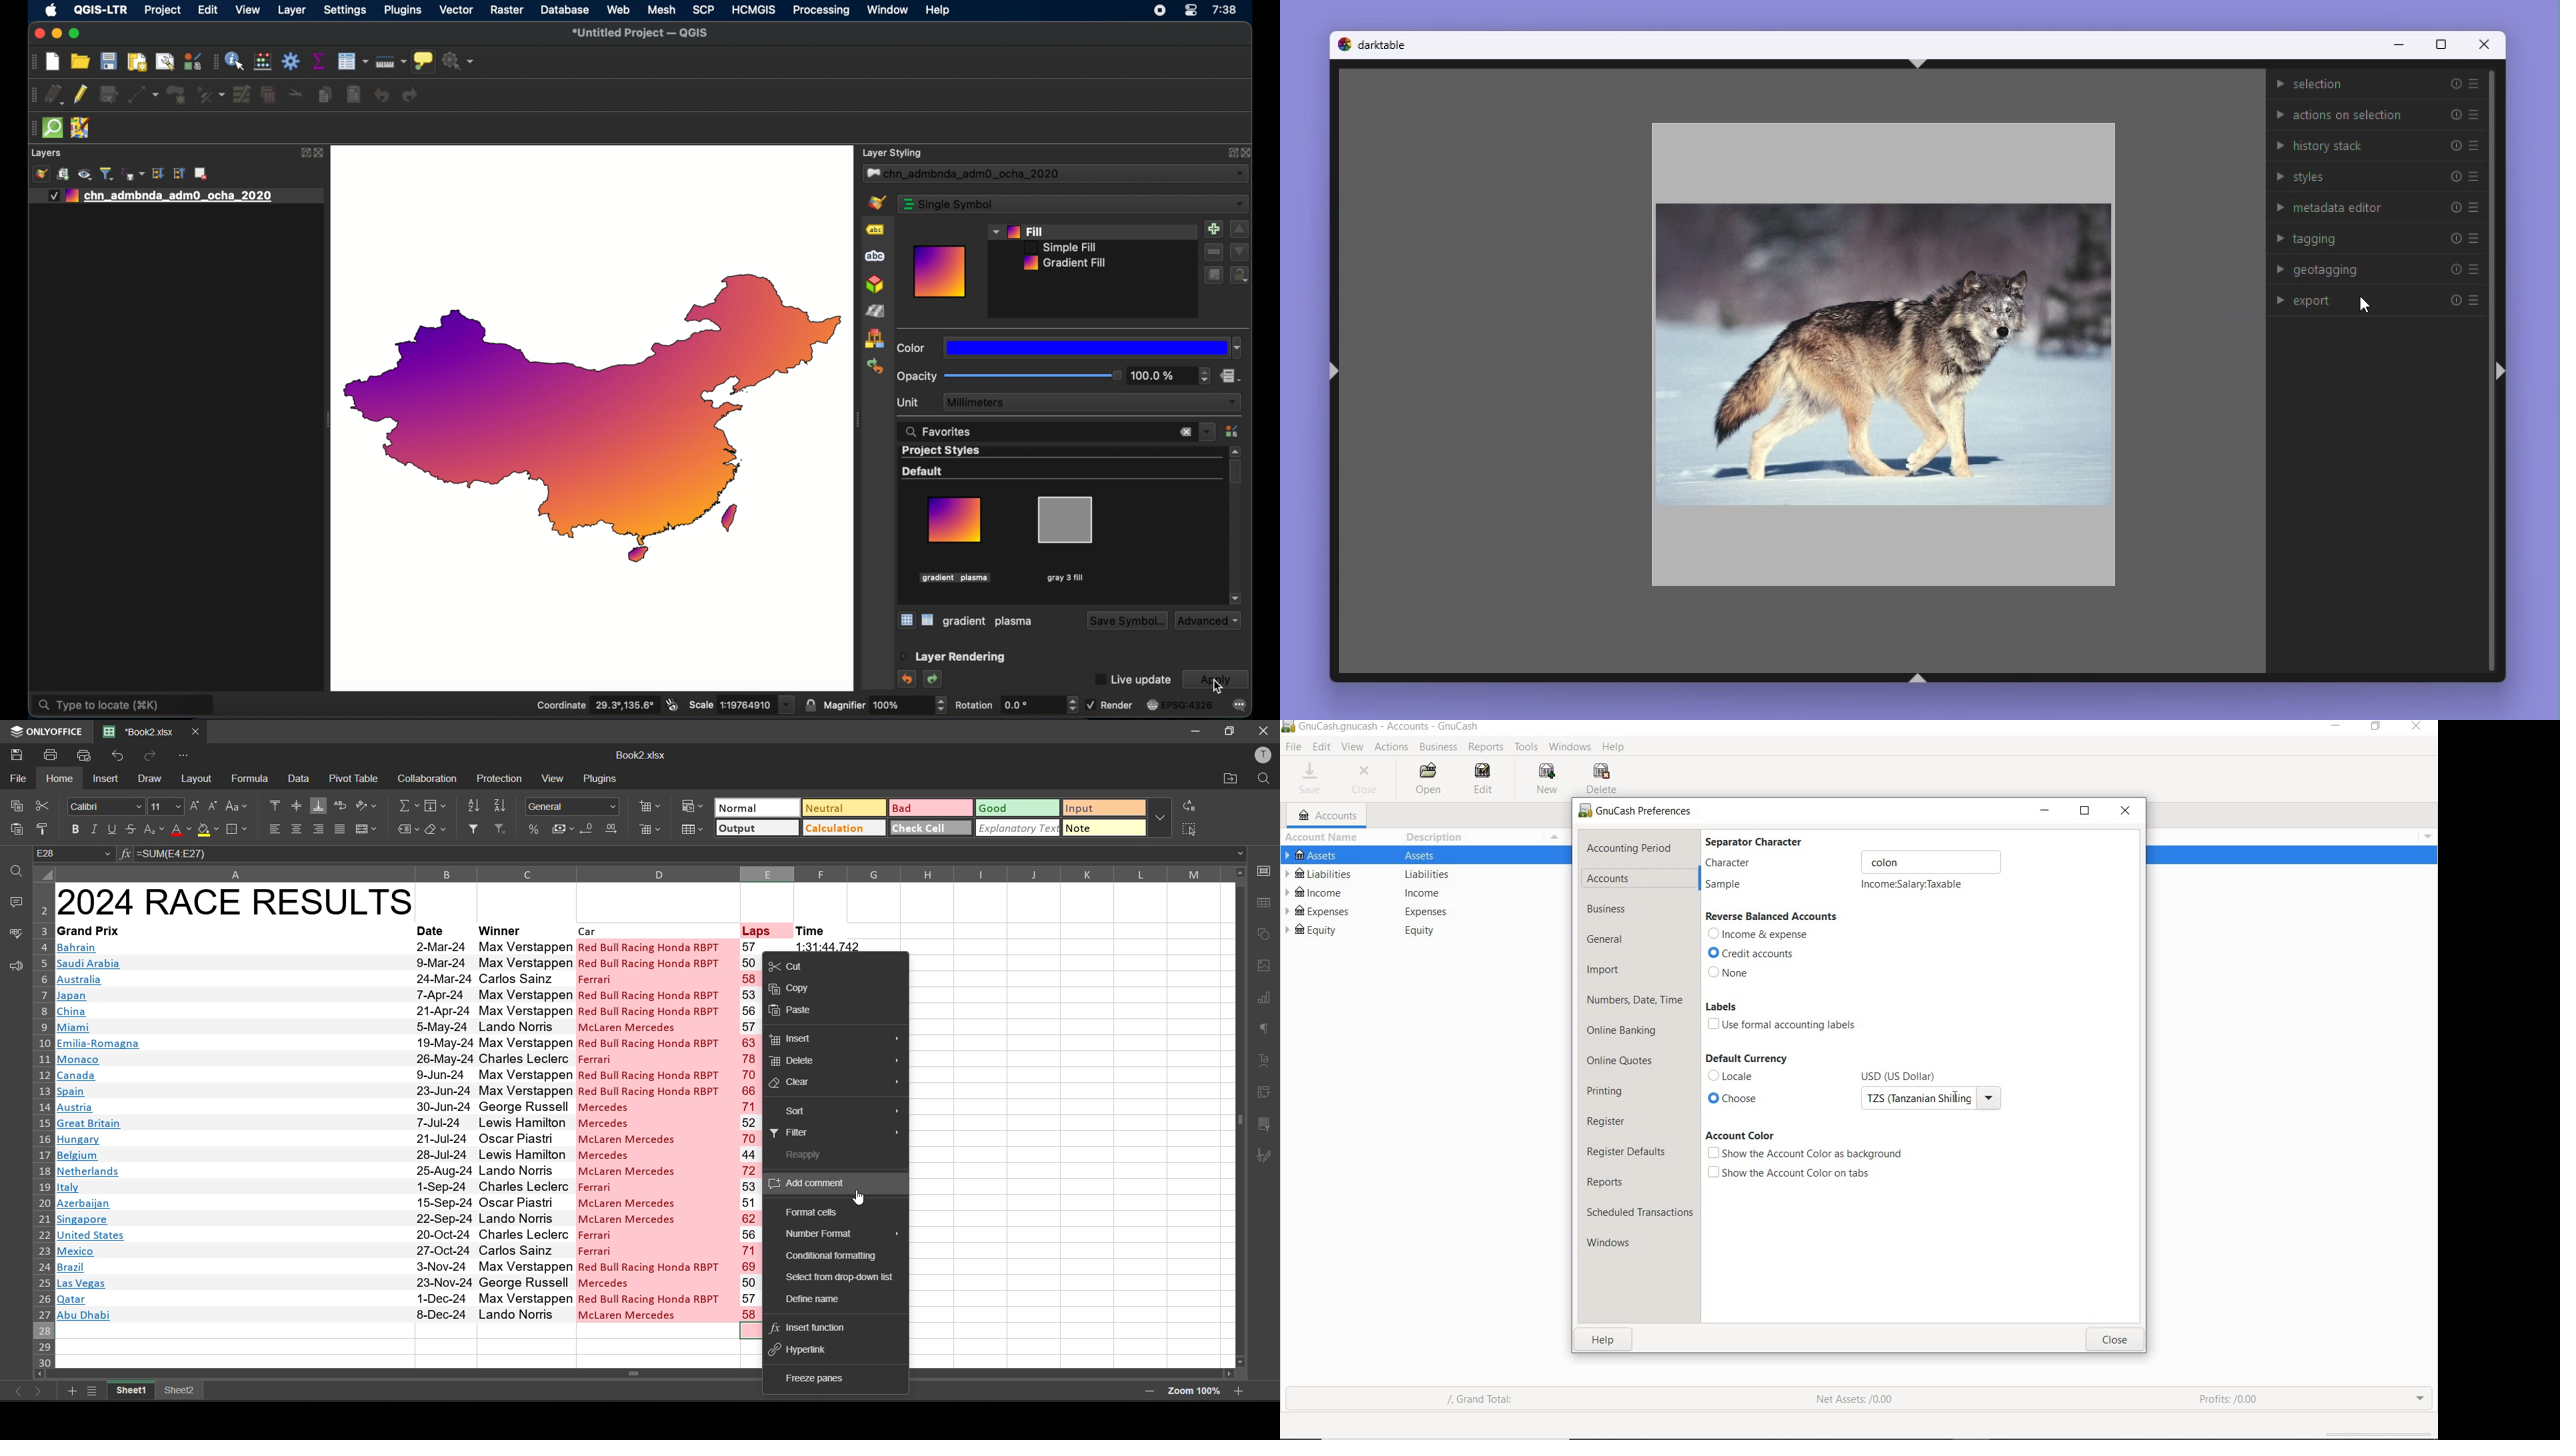 The image size is (2576, 1456). I want to click on SAVE, so click(1314, 775).